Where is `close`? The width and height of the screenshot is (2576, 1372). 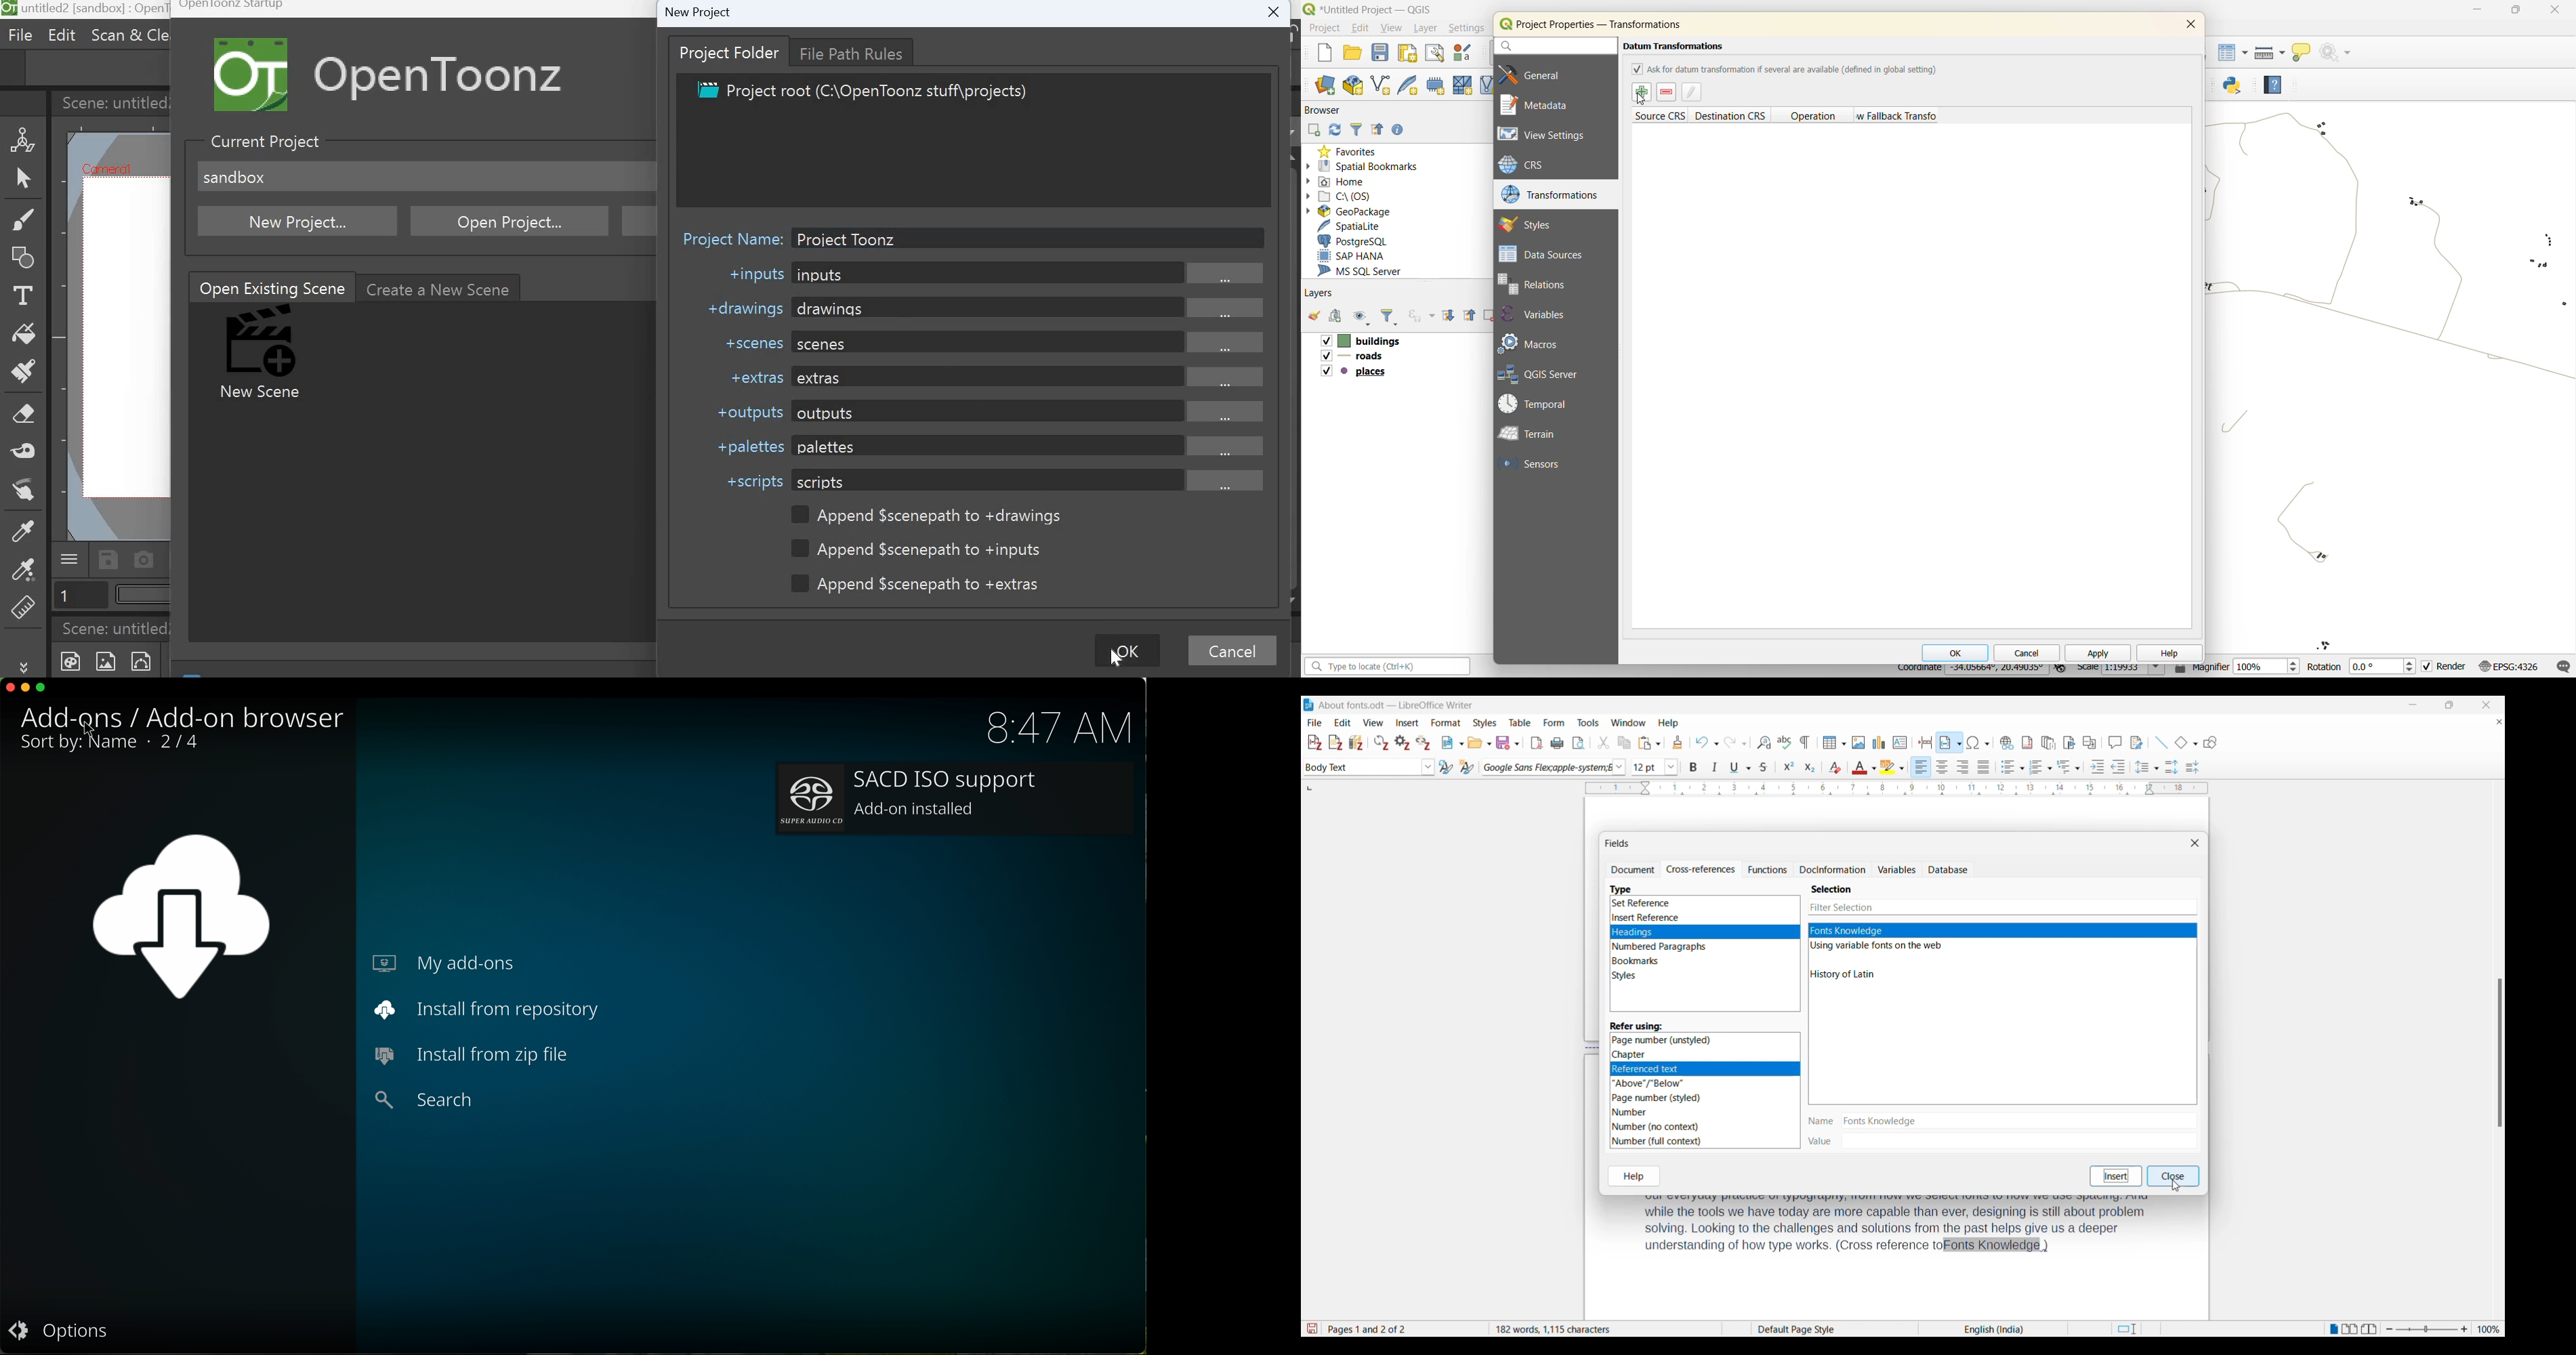
close is located at coordinates (2191, 25).